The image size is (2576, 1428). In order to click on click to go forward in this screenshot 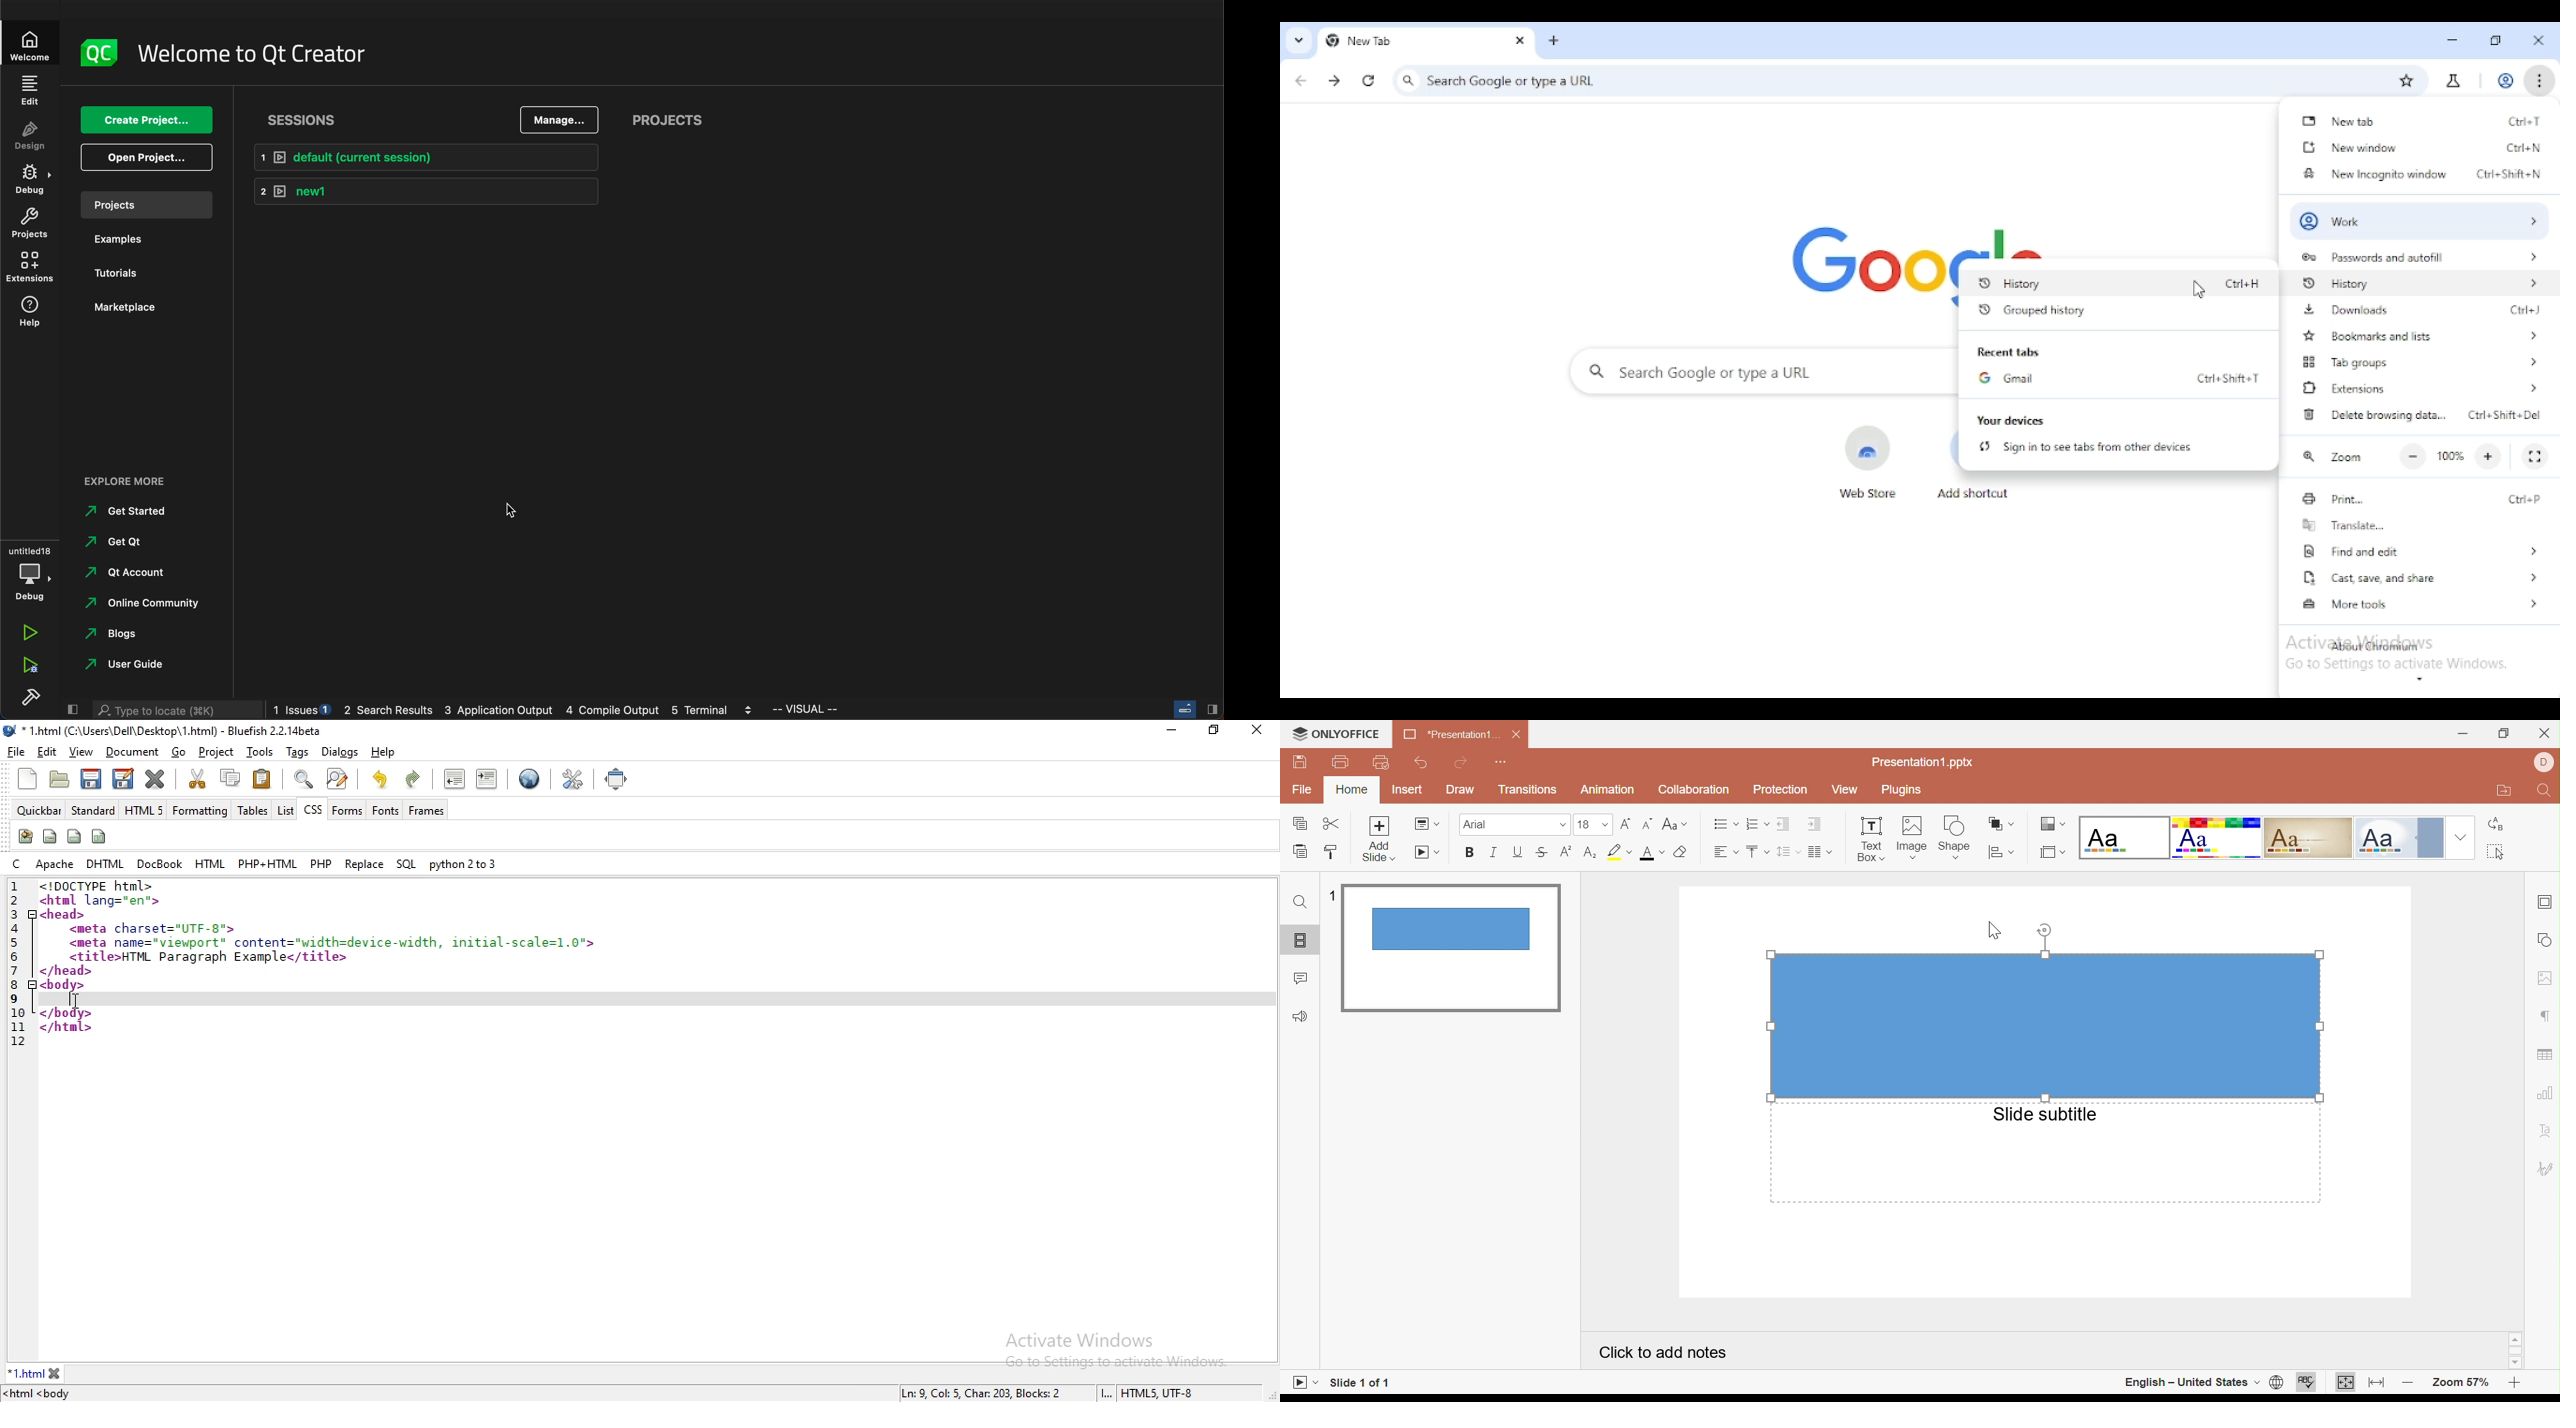, I will do `click(1334, 81)`.